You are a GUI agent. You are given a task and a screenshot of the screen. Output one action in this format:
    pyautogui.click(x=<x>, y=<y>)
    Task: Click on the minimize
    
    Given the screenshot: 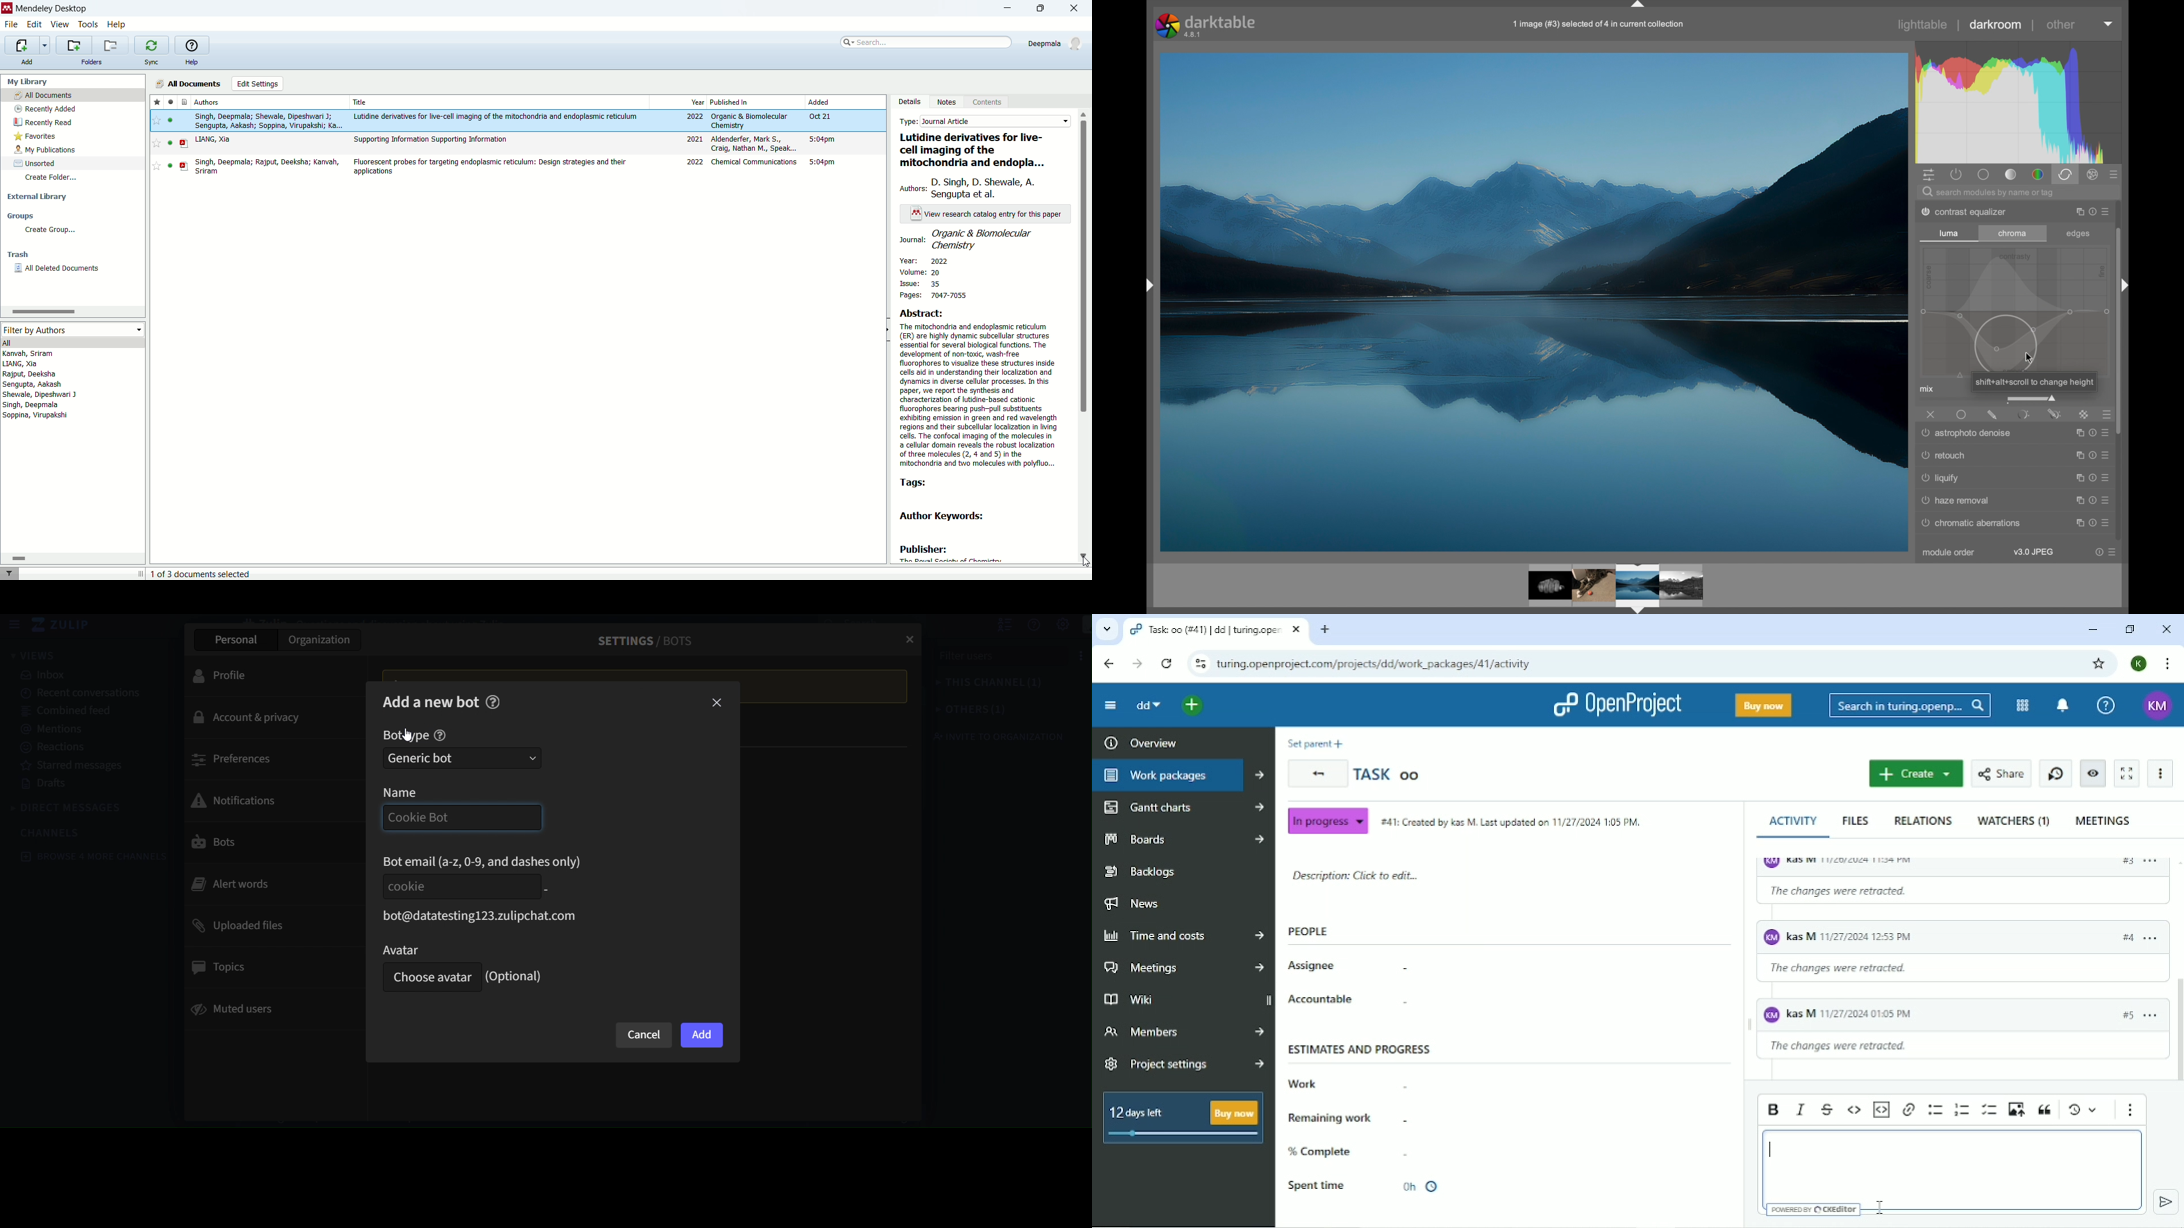 What is the action you would take?
    pyautogui.click(x=1002, y=10)
    